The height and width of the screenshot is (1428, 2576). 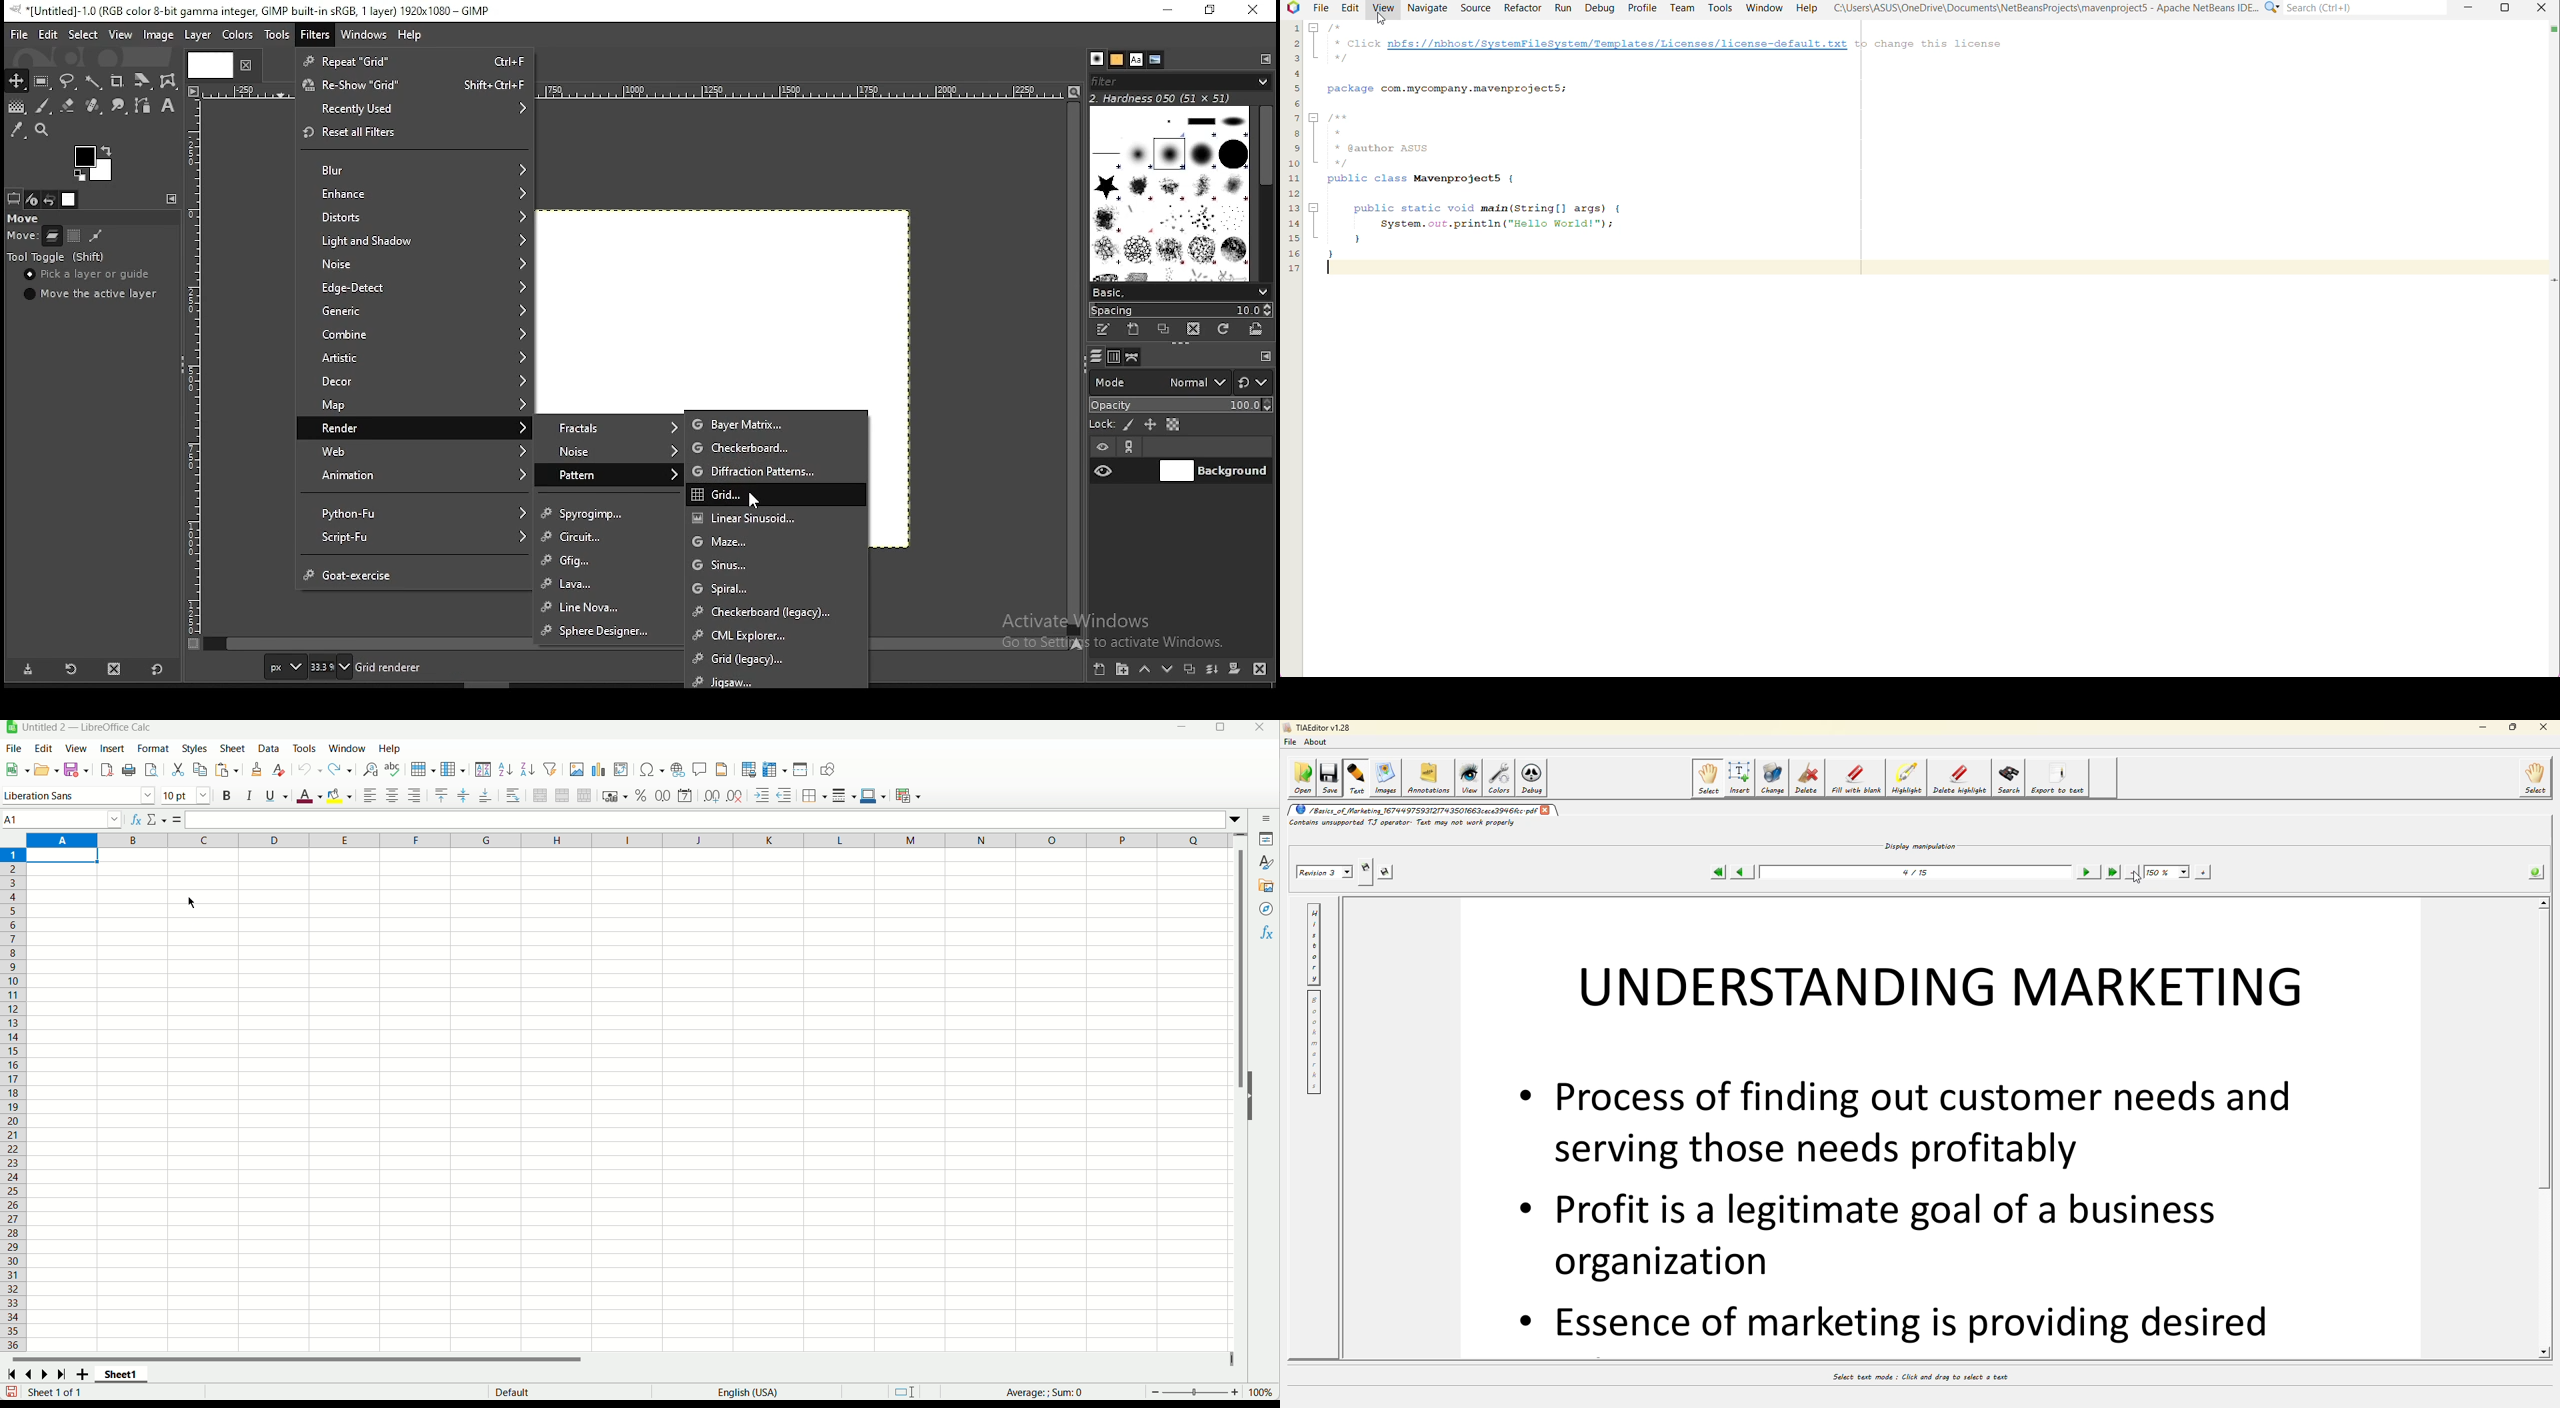 What do you see at coordinates (1180, 293) in the screenshot?
I see `brush presets` at bounding box center [1180, 293].